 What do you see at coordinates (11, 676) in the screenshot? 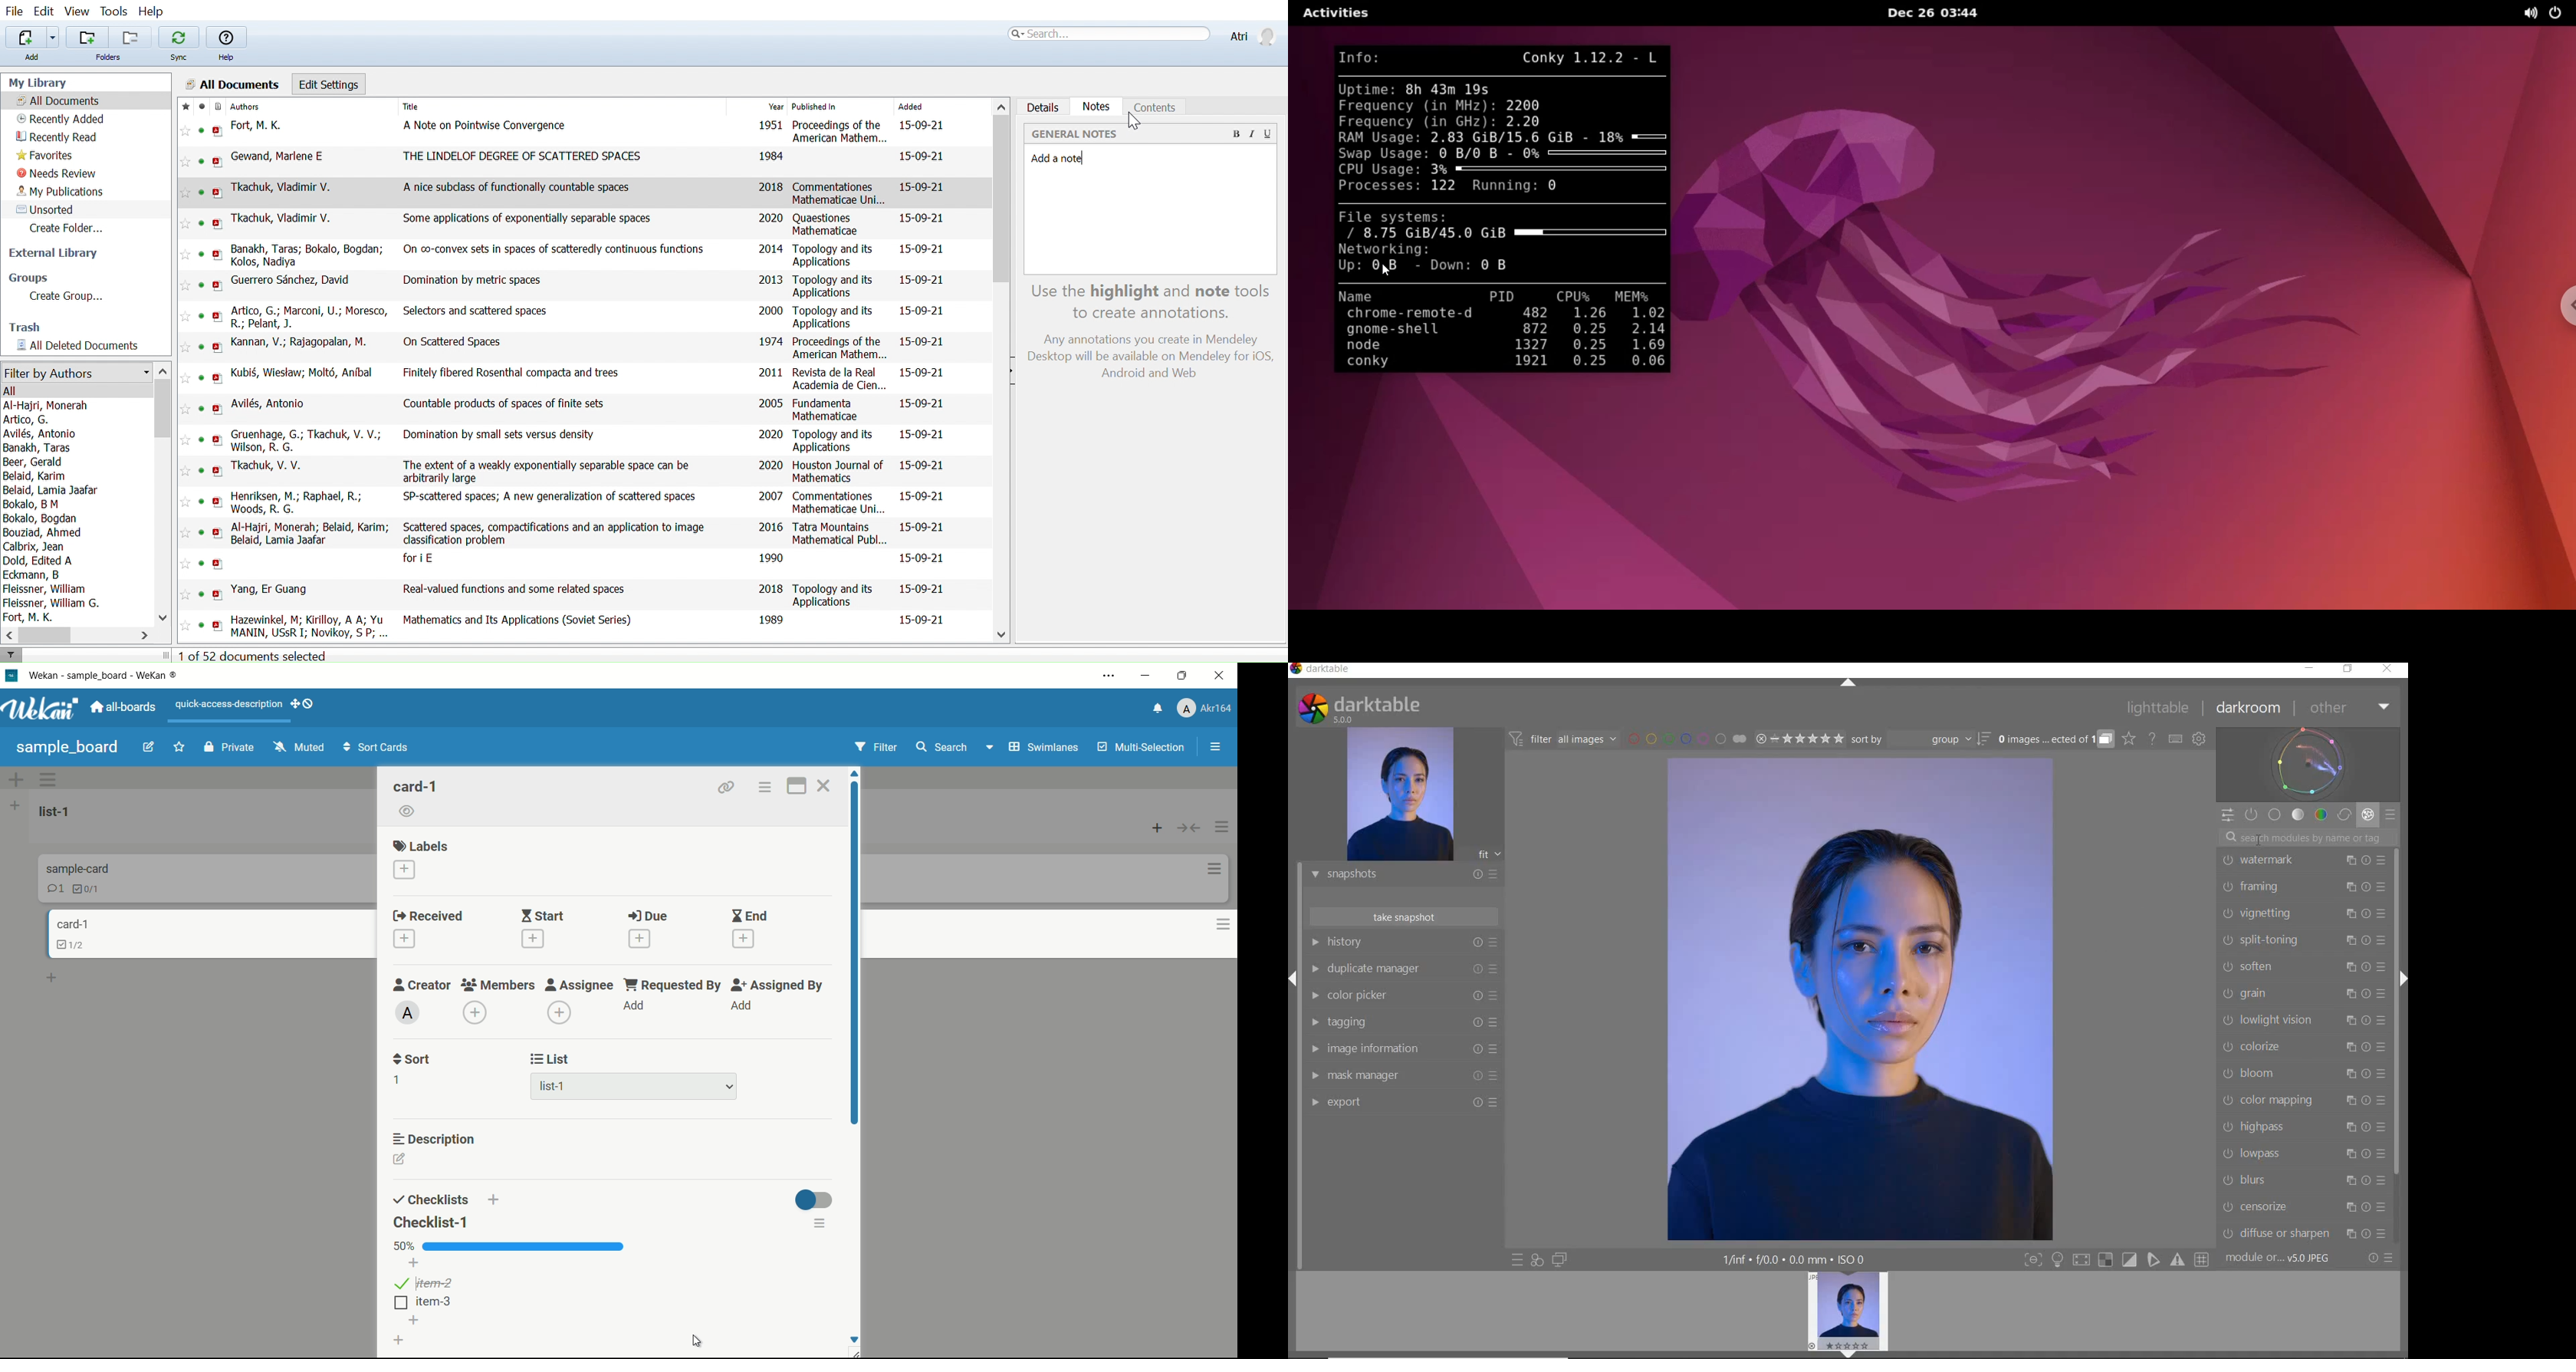
I see `Wekan icon` at bounding box center [11, 676].